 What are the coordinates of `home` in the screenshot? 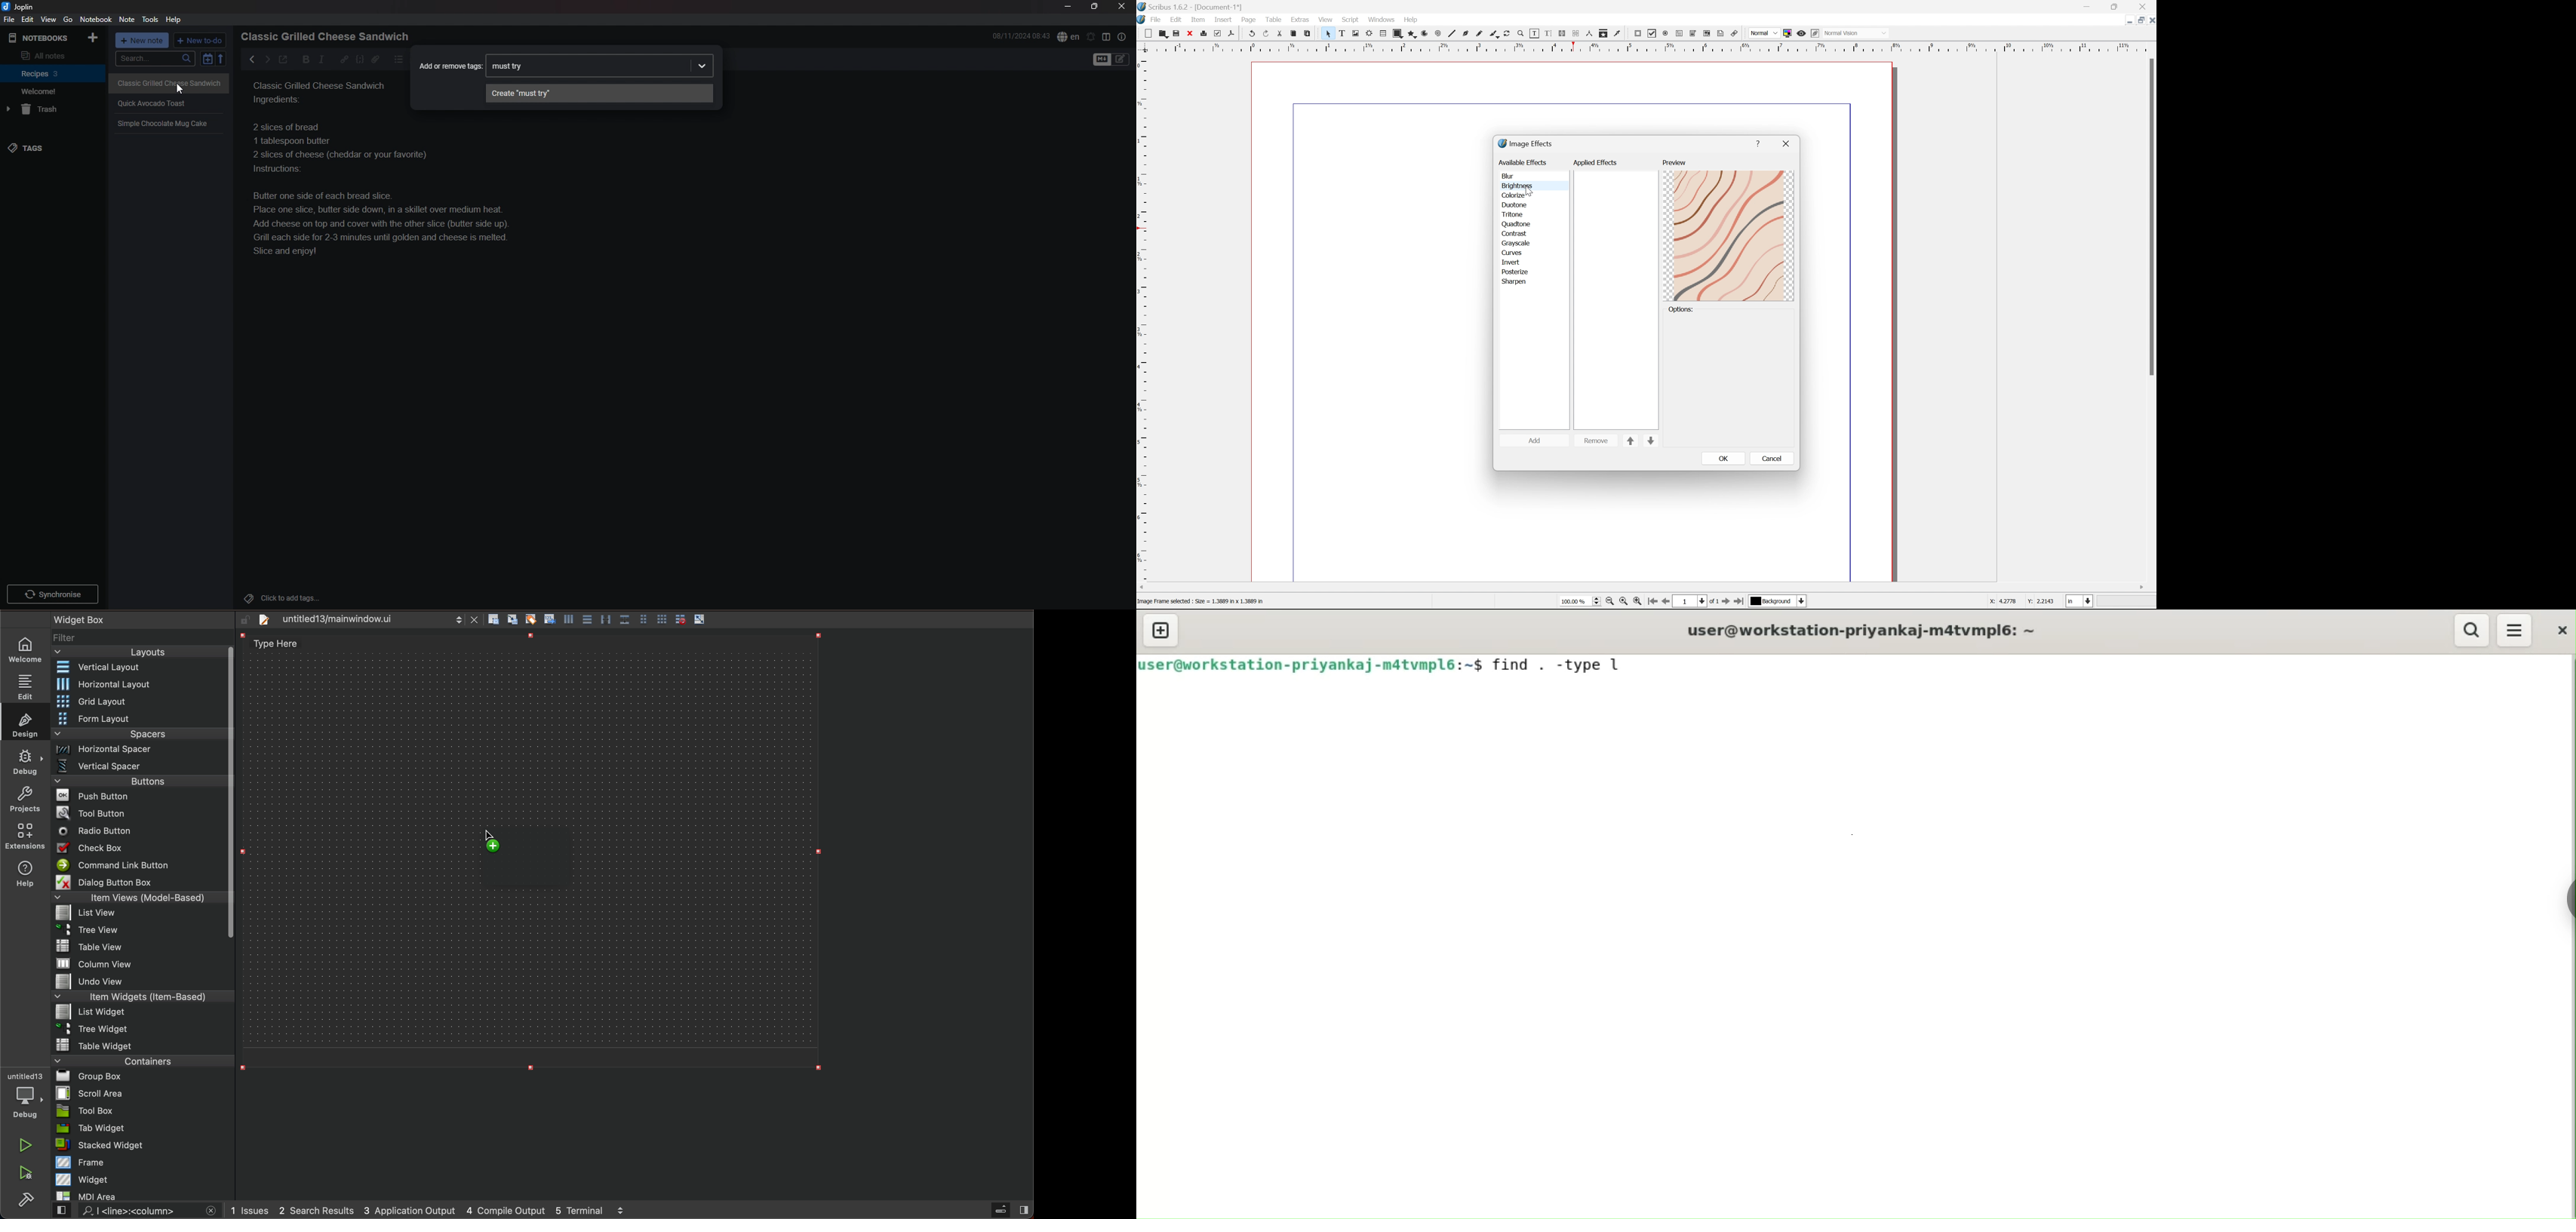 It's located at (27, 650).